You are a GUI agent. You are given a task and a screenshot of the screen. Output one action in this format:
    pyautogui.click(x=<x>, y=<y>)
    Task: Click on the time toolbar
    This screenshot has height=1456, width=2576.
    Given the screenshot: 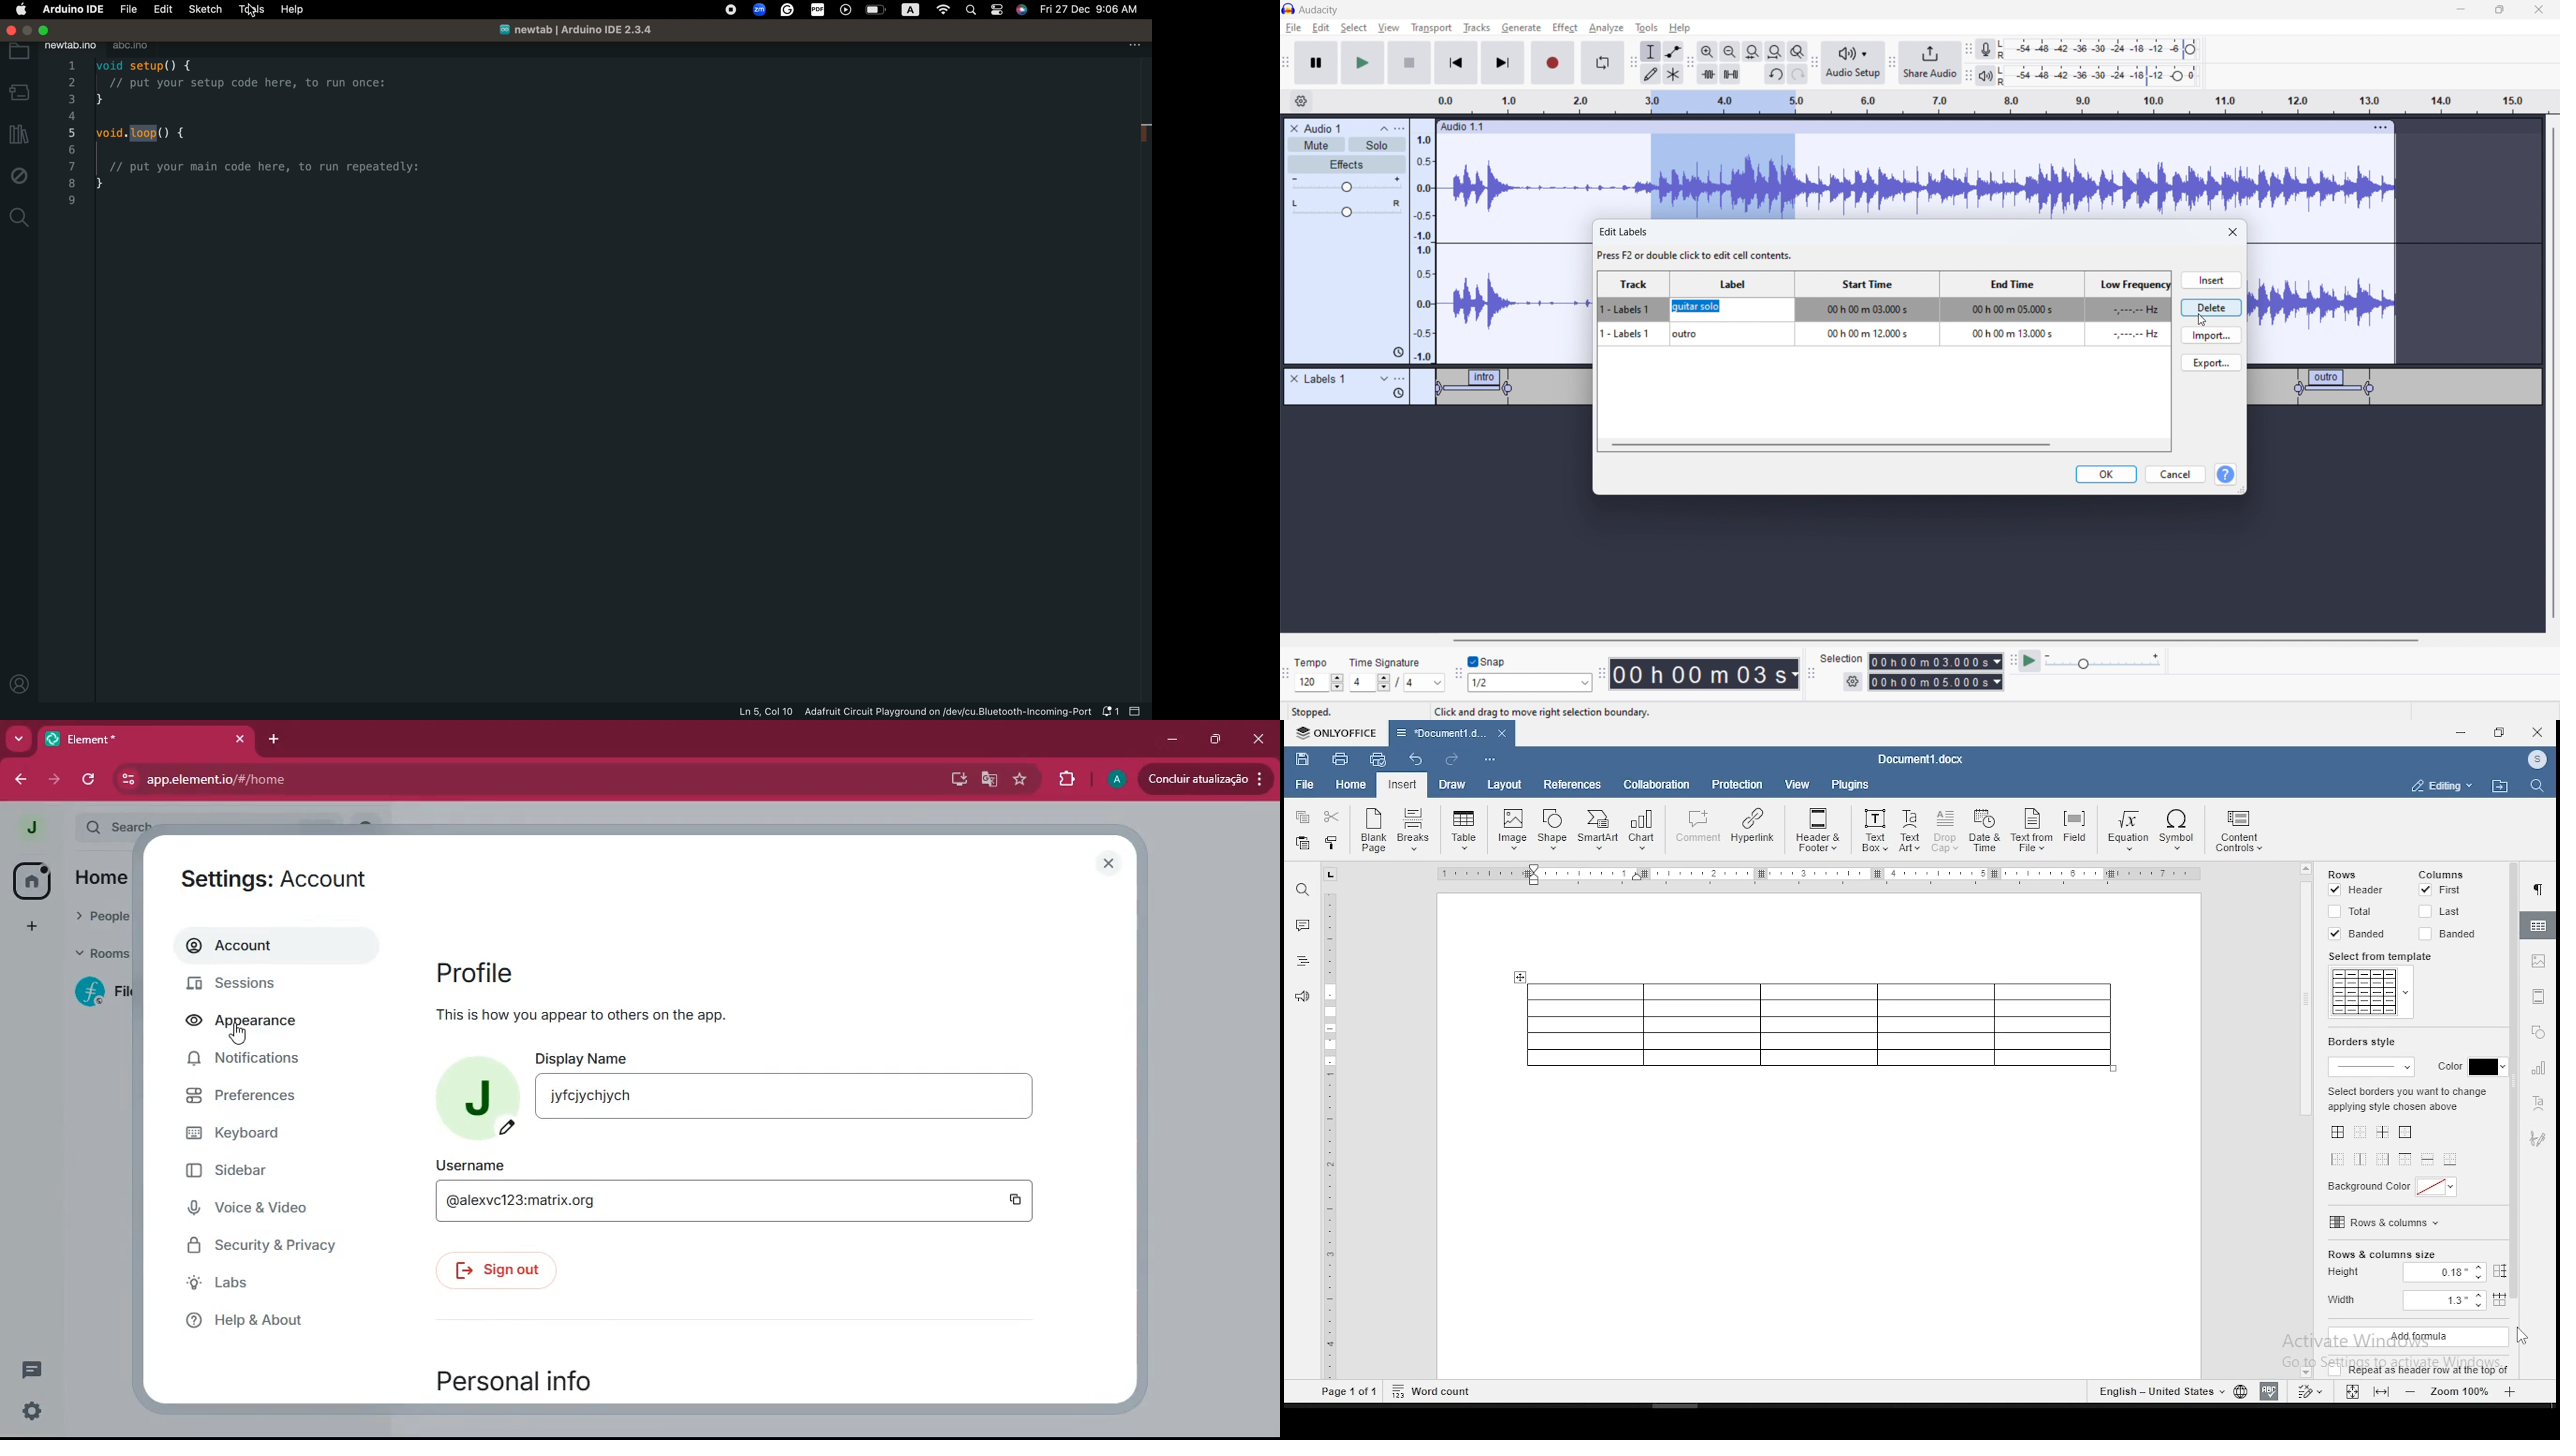 What is the action you would take?
    pyautogui.click(x=1601, y=675)
    